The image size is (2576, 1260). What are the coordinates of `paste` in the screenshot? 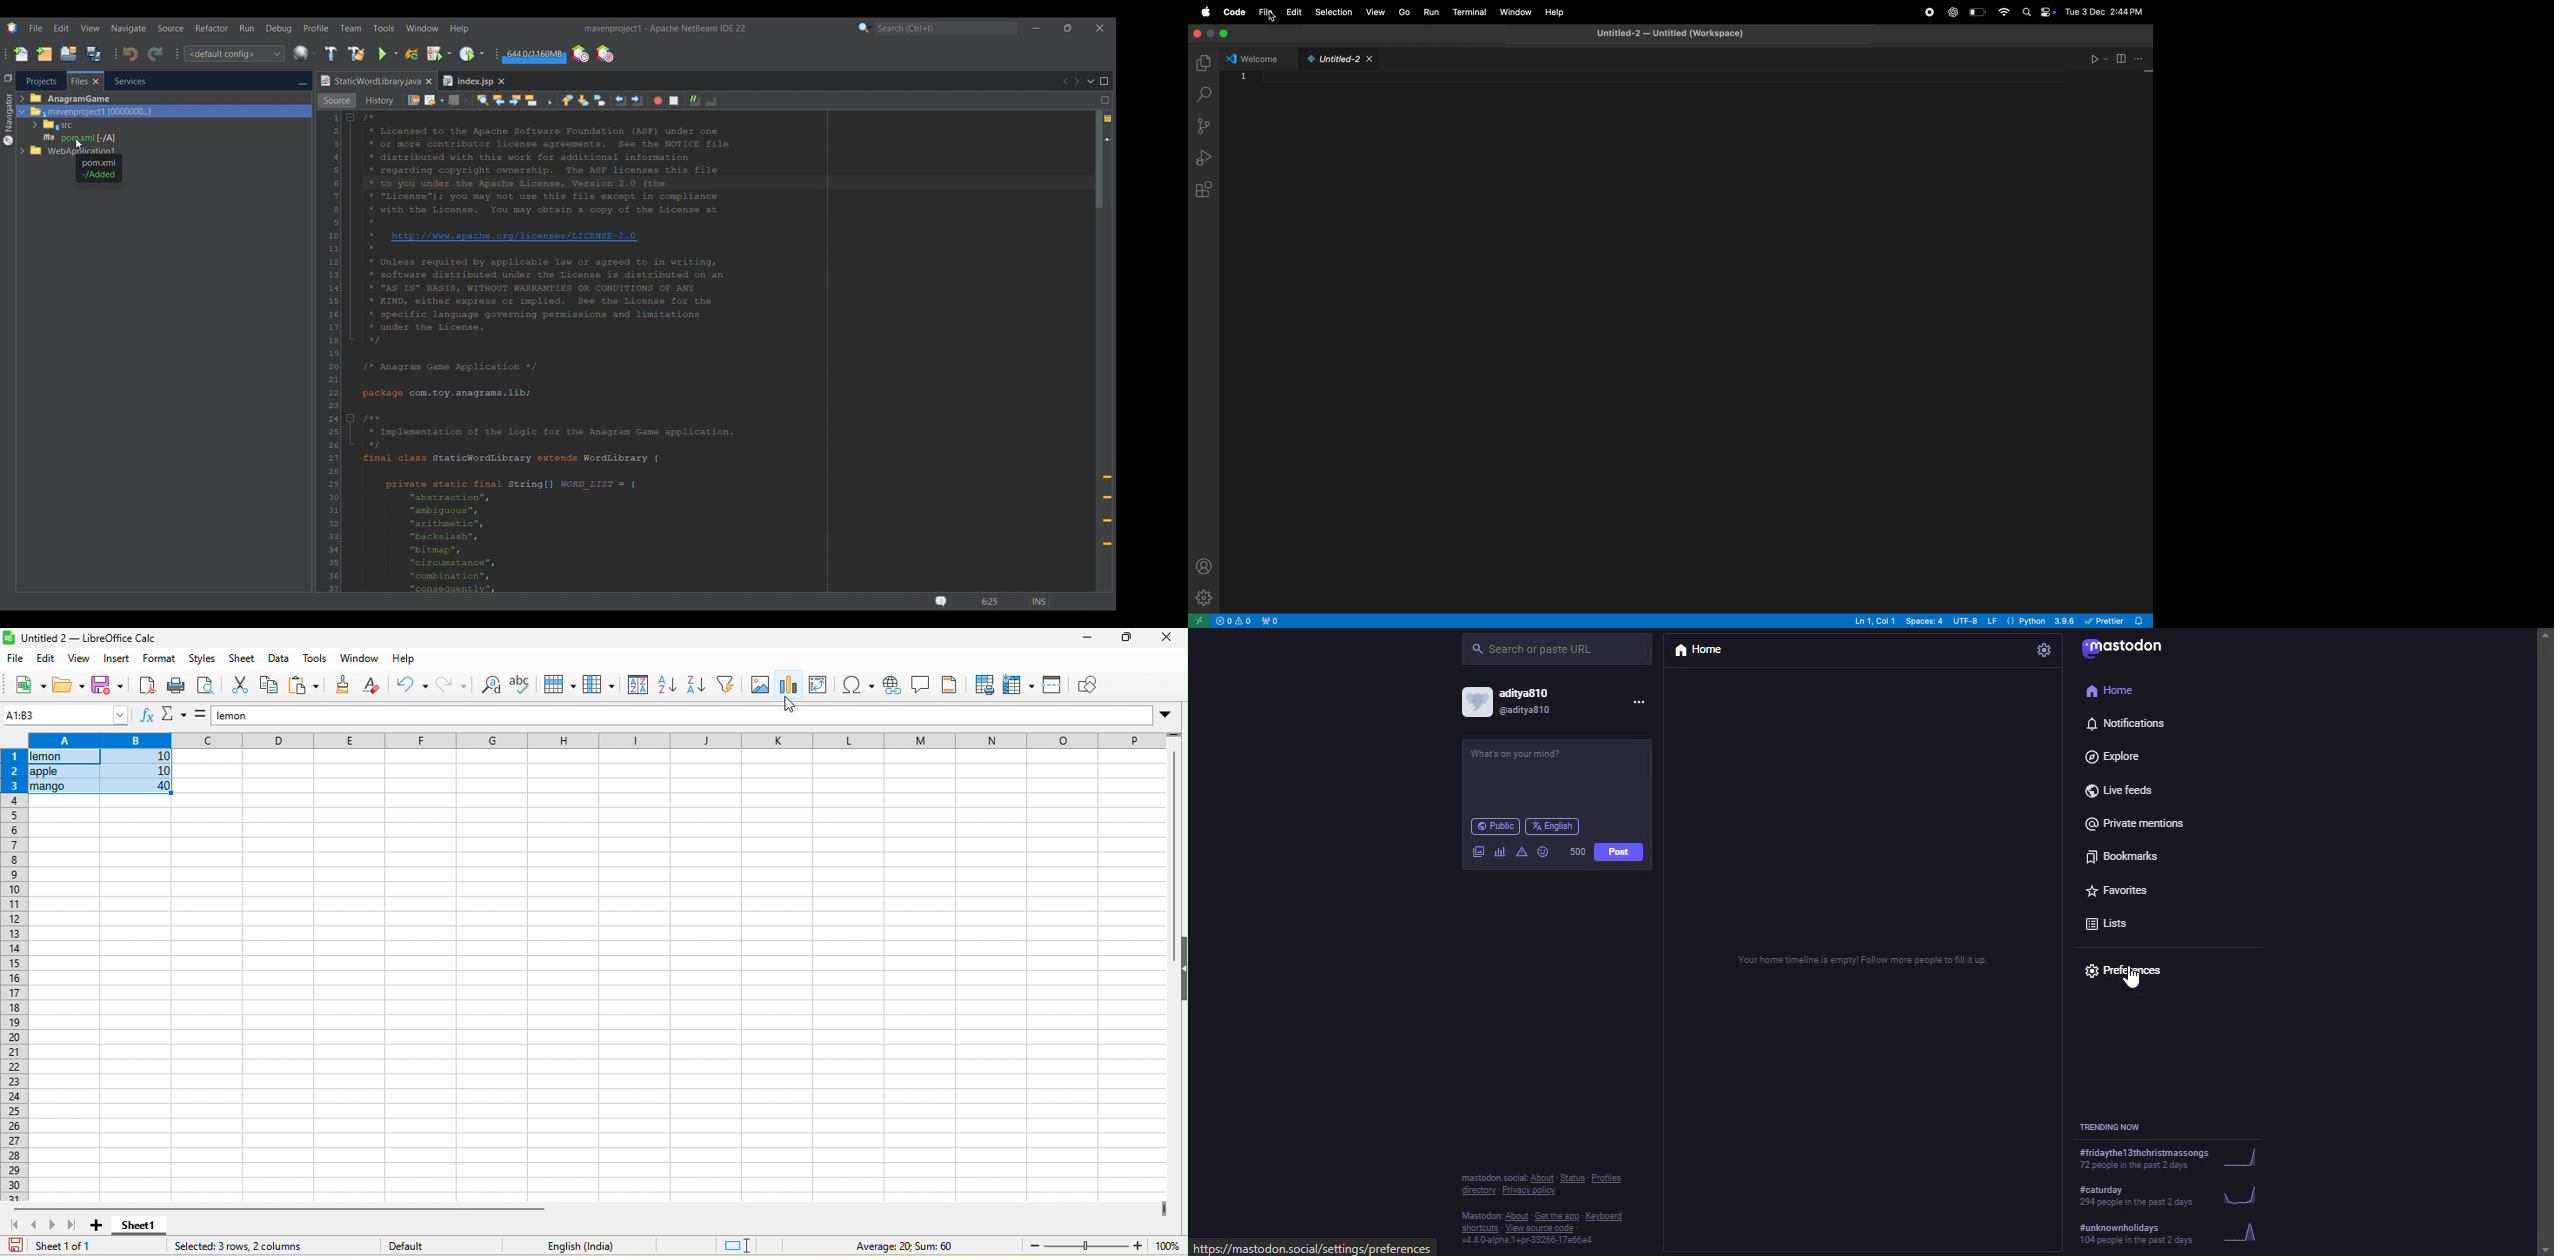 It's located at (304, 687).